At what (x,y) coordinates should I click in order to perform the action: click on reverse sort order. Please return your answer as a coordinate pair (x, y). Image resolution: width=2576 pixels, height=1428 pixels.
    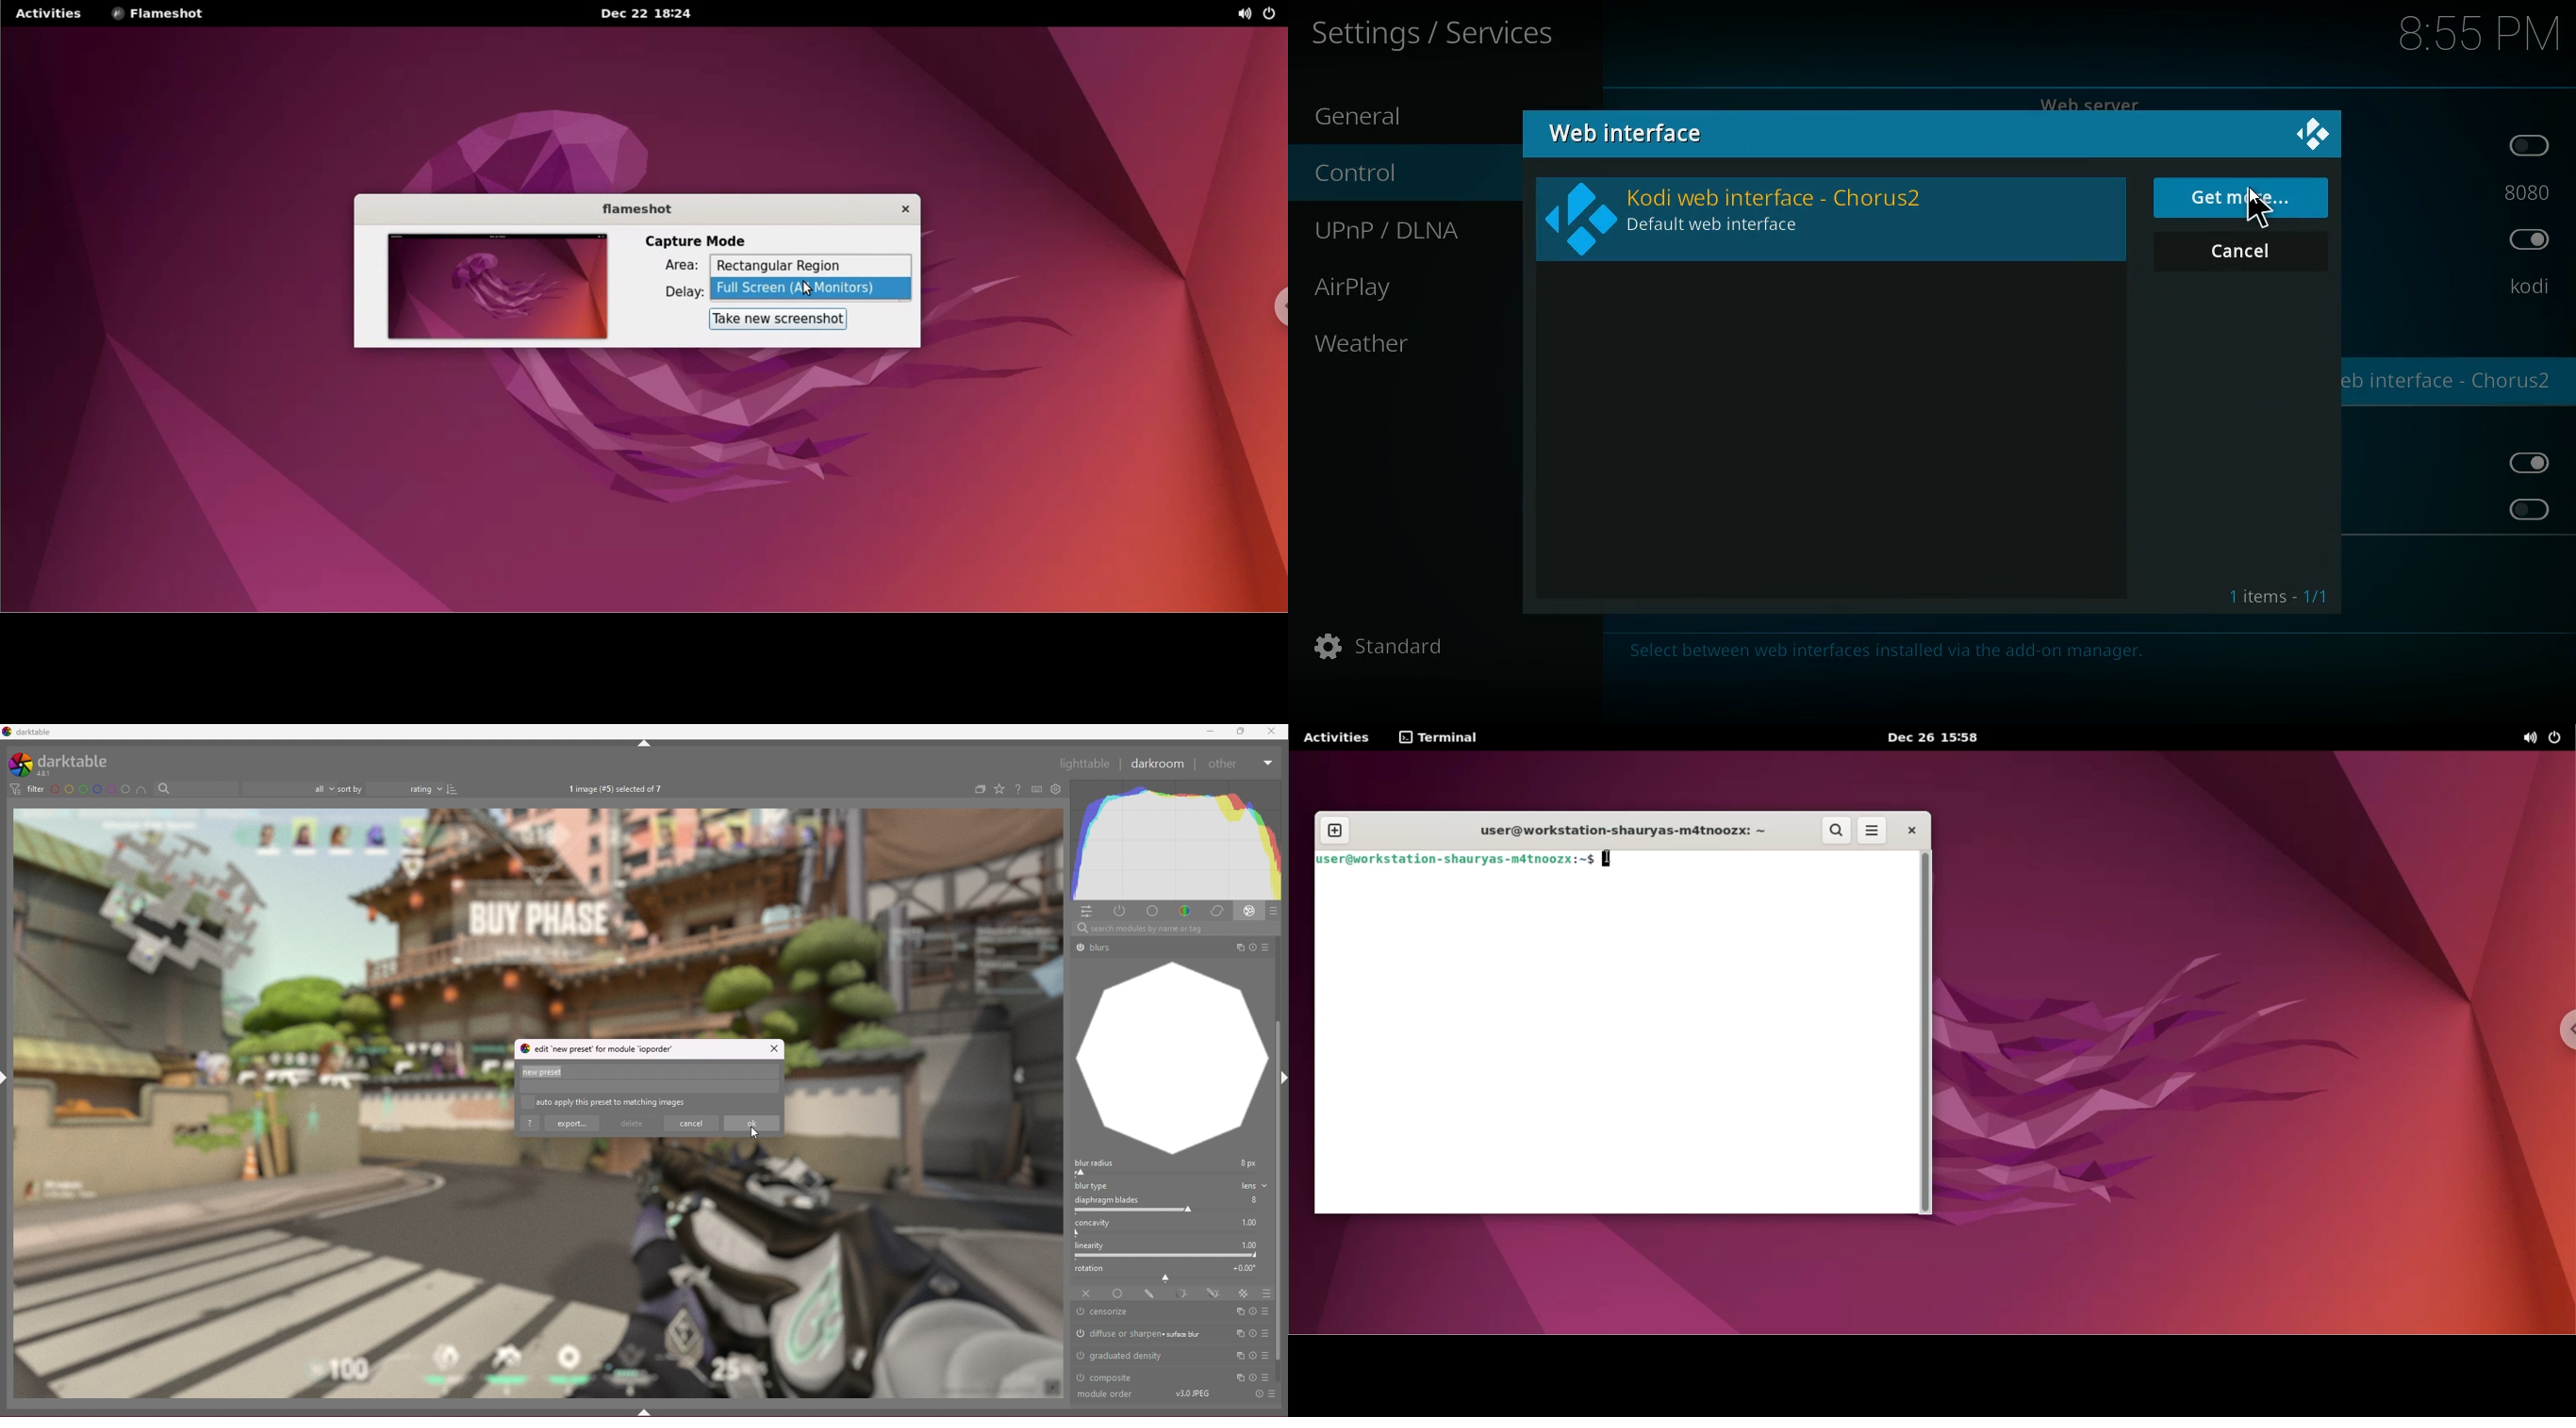
    Looking at the image, I should click on (453, 788).